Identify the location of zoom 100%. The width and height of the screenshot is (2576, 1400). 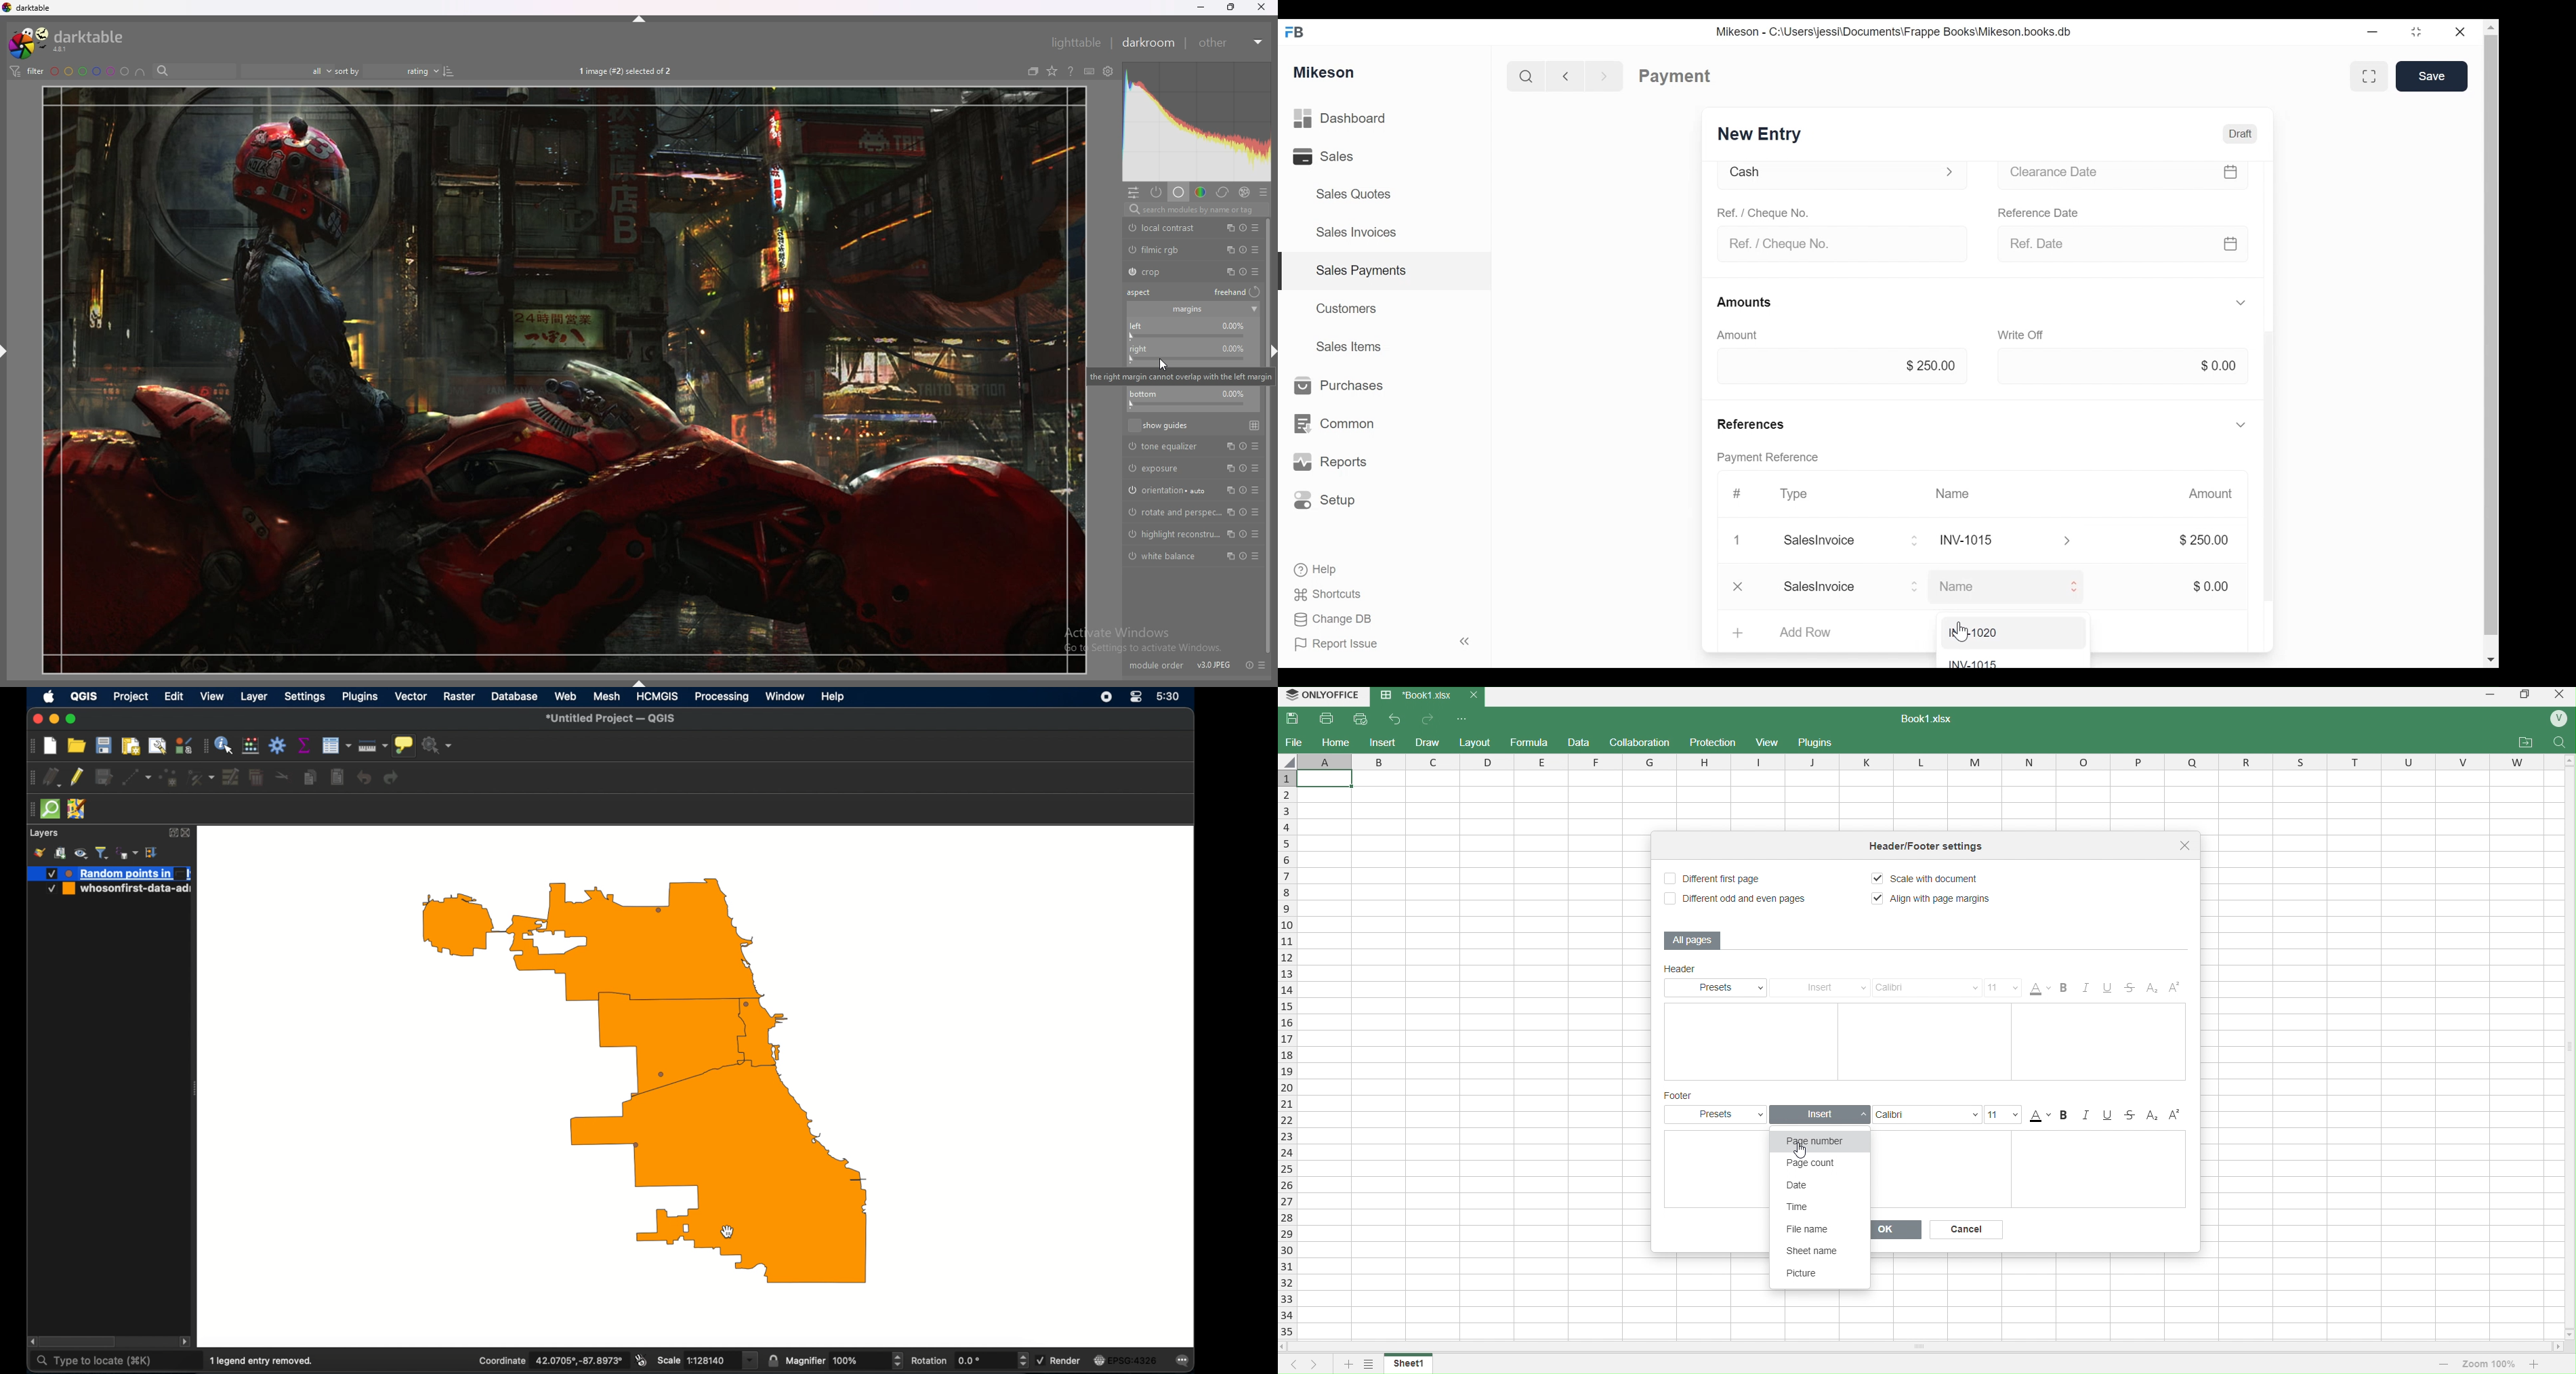
(2490, 1362).